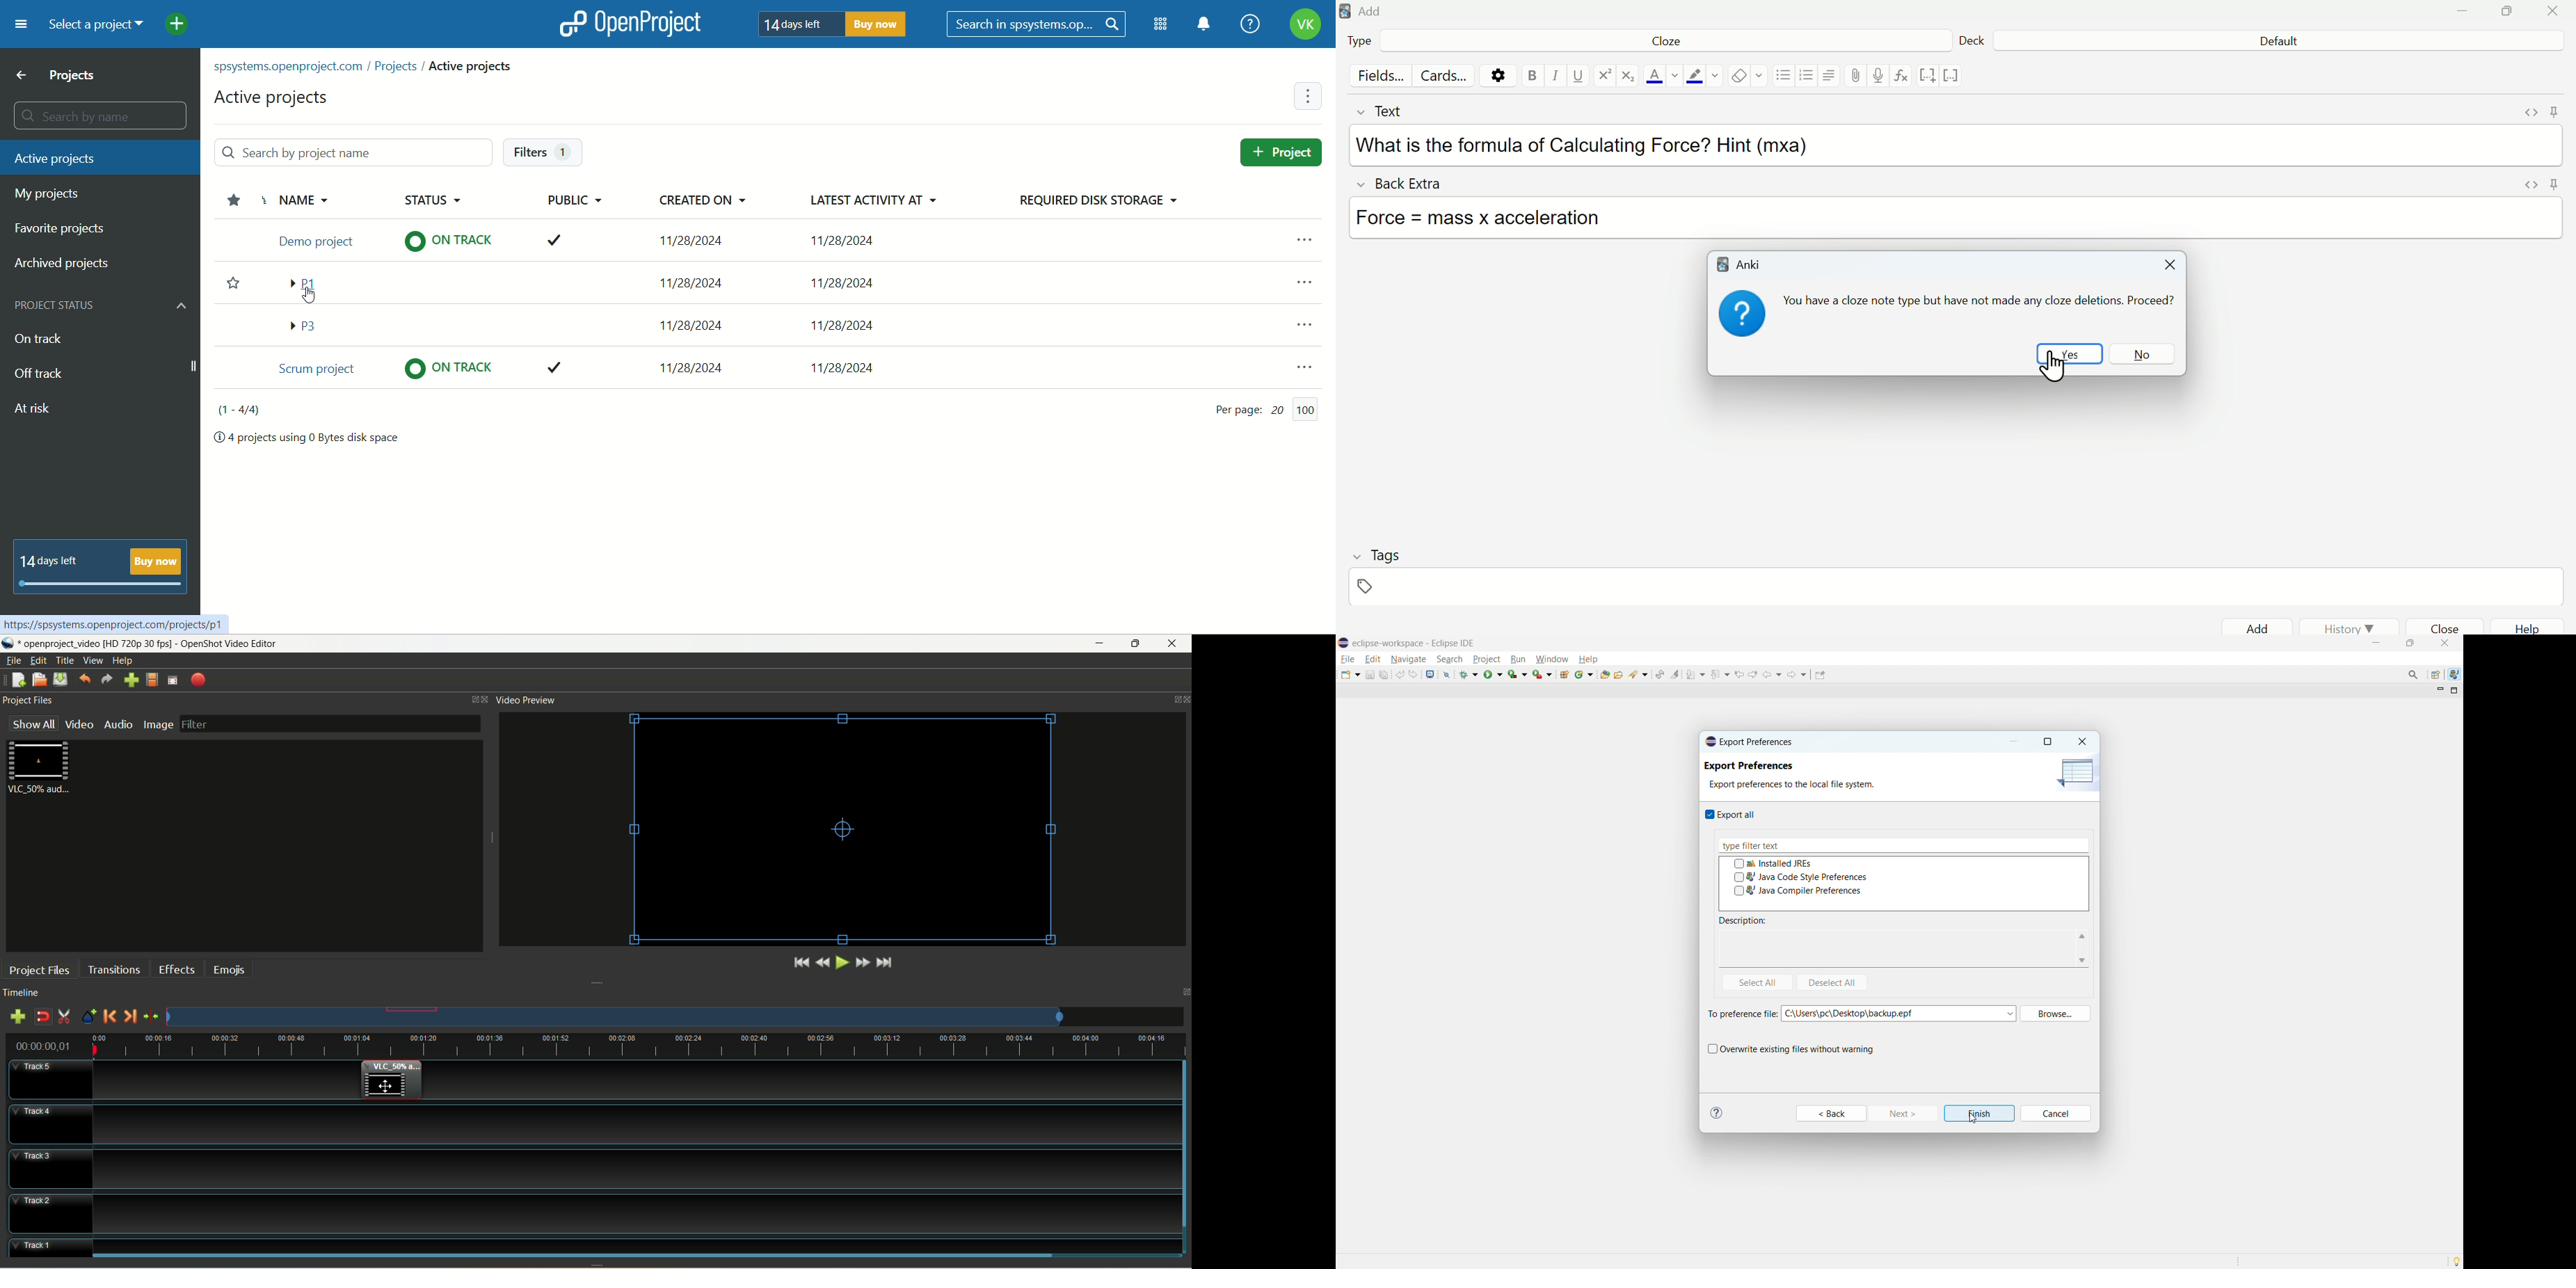 Image resolution: width=2576 pixels, height=1288 pixels. What do you see at coordinates (9, 643) in the screenshot?
I see `logo` at bounding box center [9, 643].